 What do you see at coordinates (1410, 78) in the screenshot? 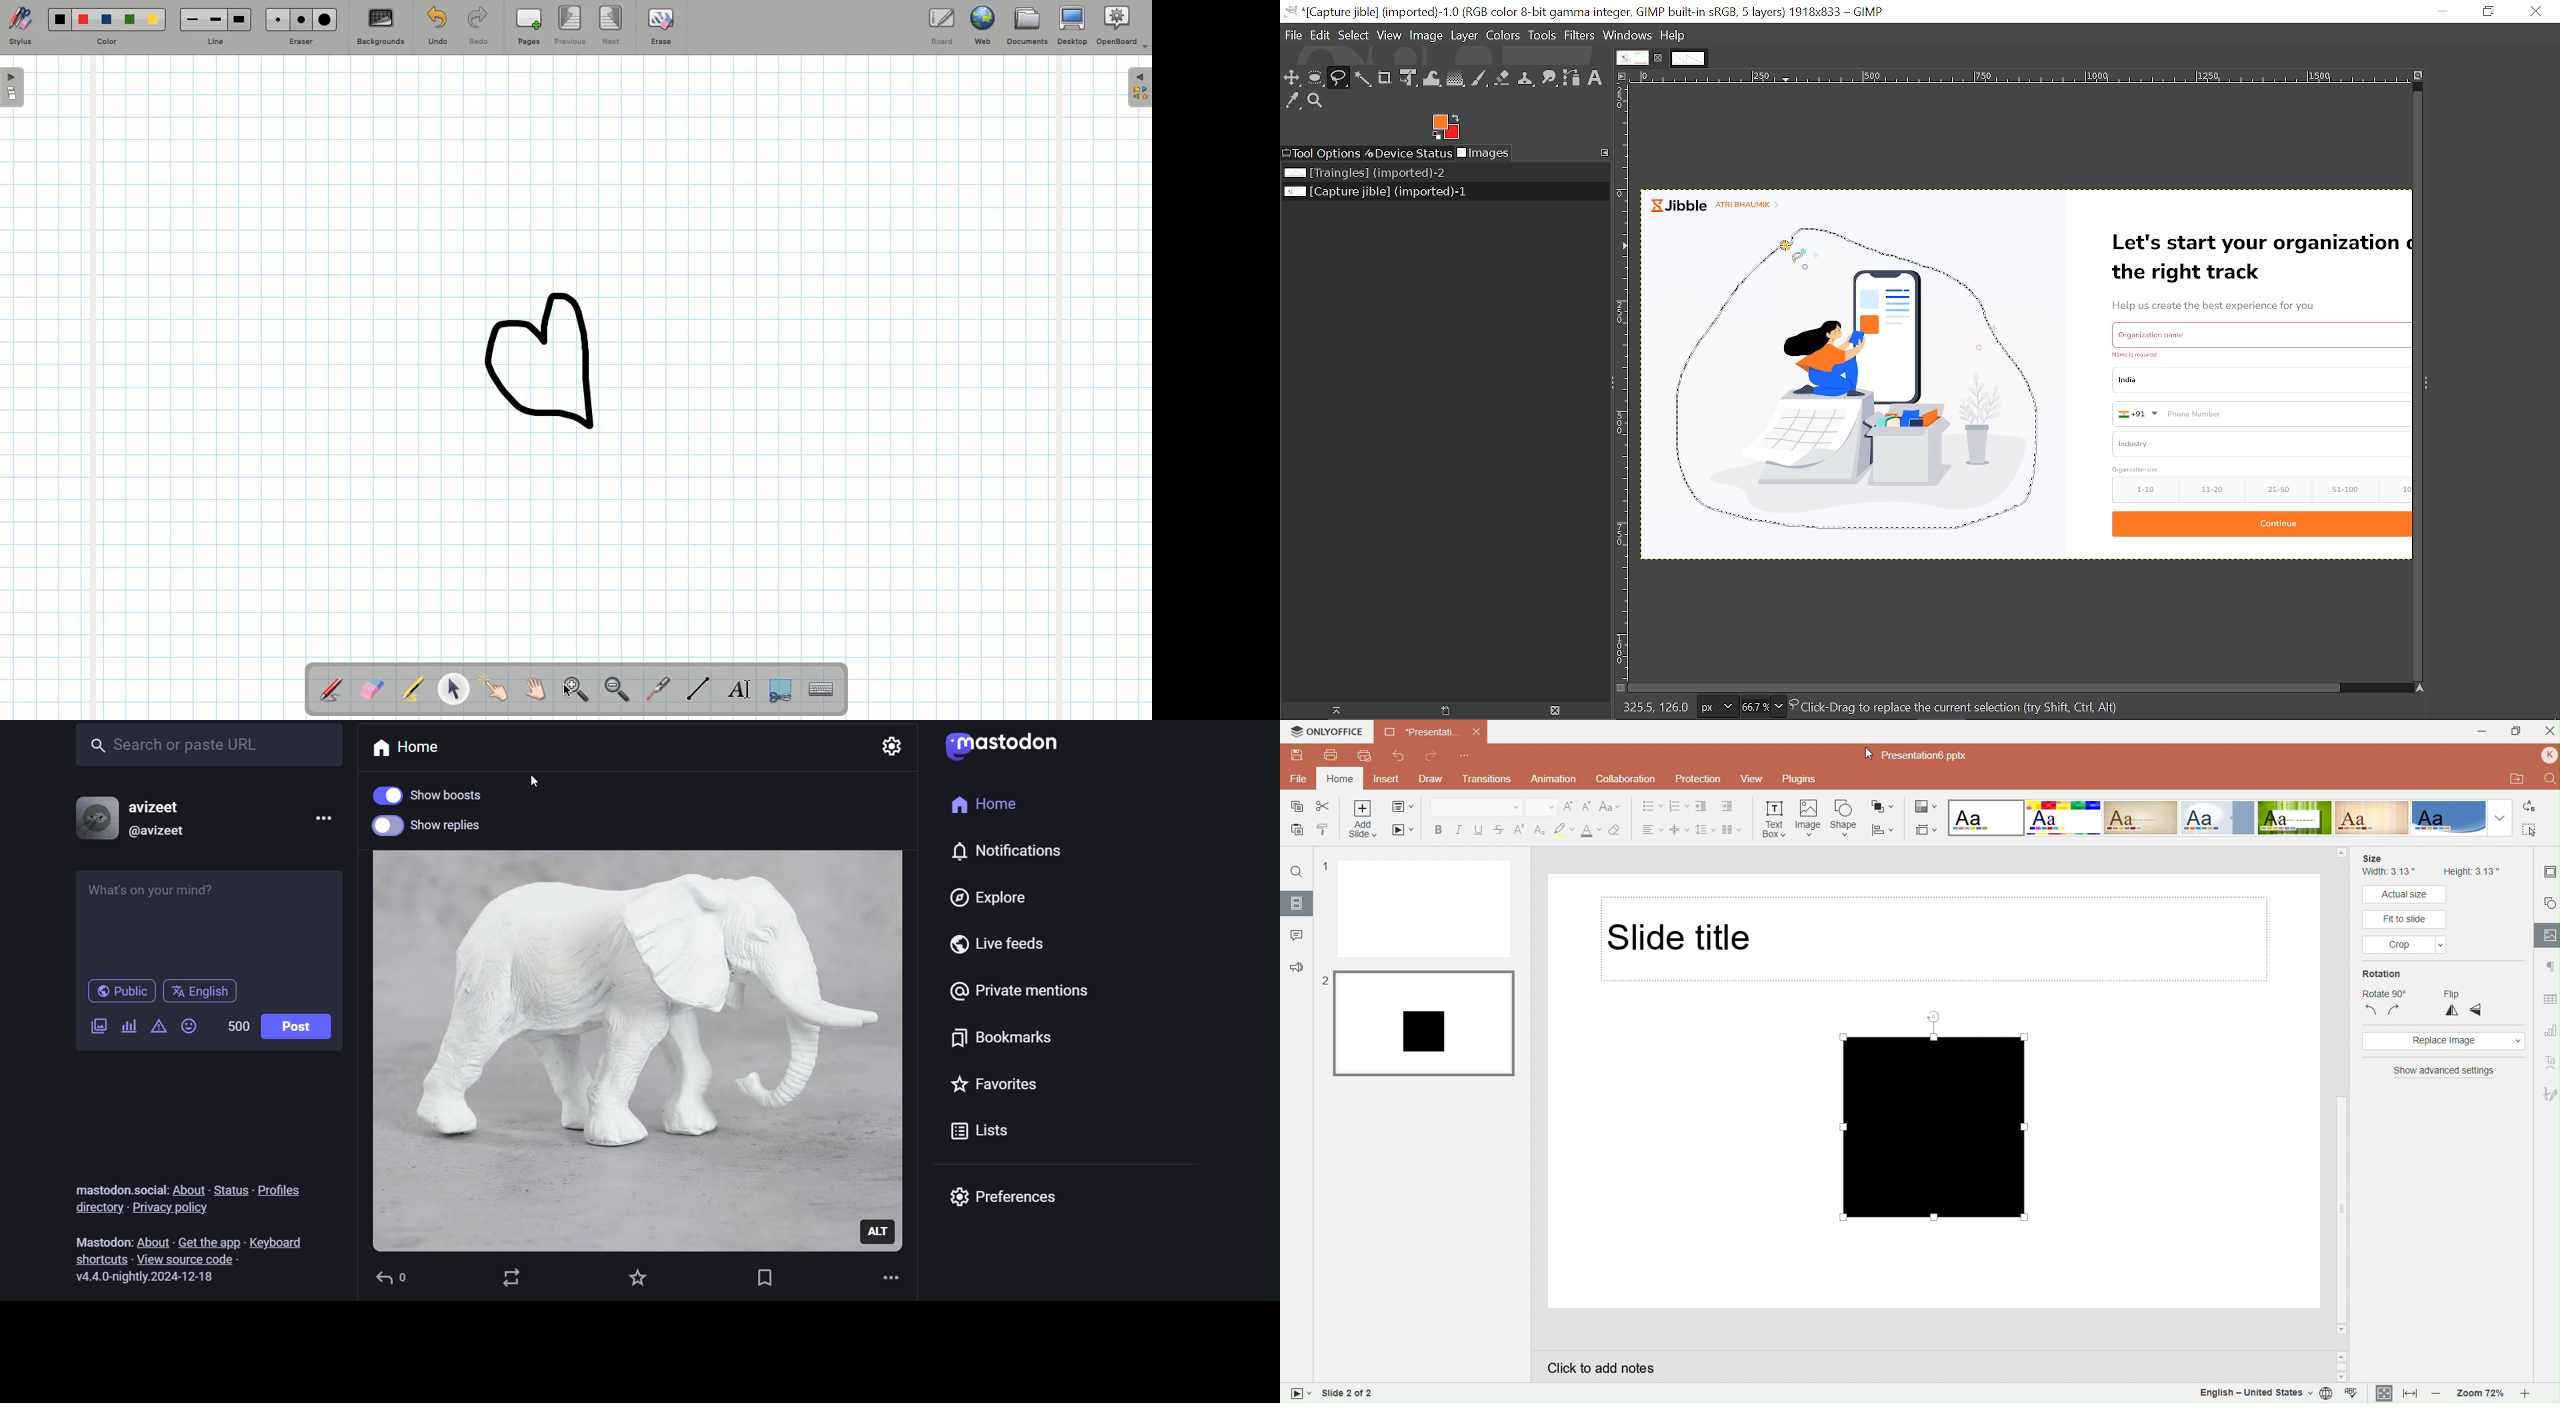
I see `Unified transform tool` at bounding box center [1410, 78].